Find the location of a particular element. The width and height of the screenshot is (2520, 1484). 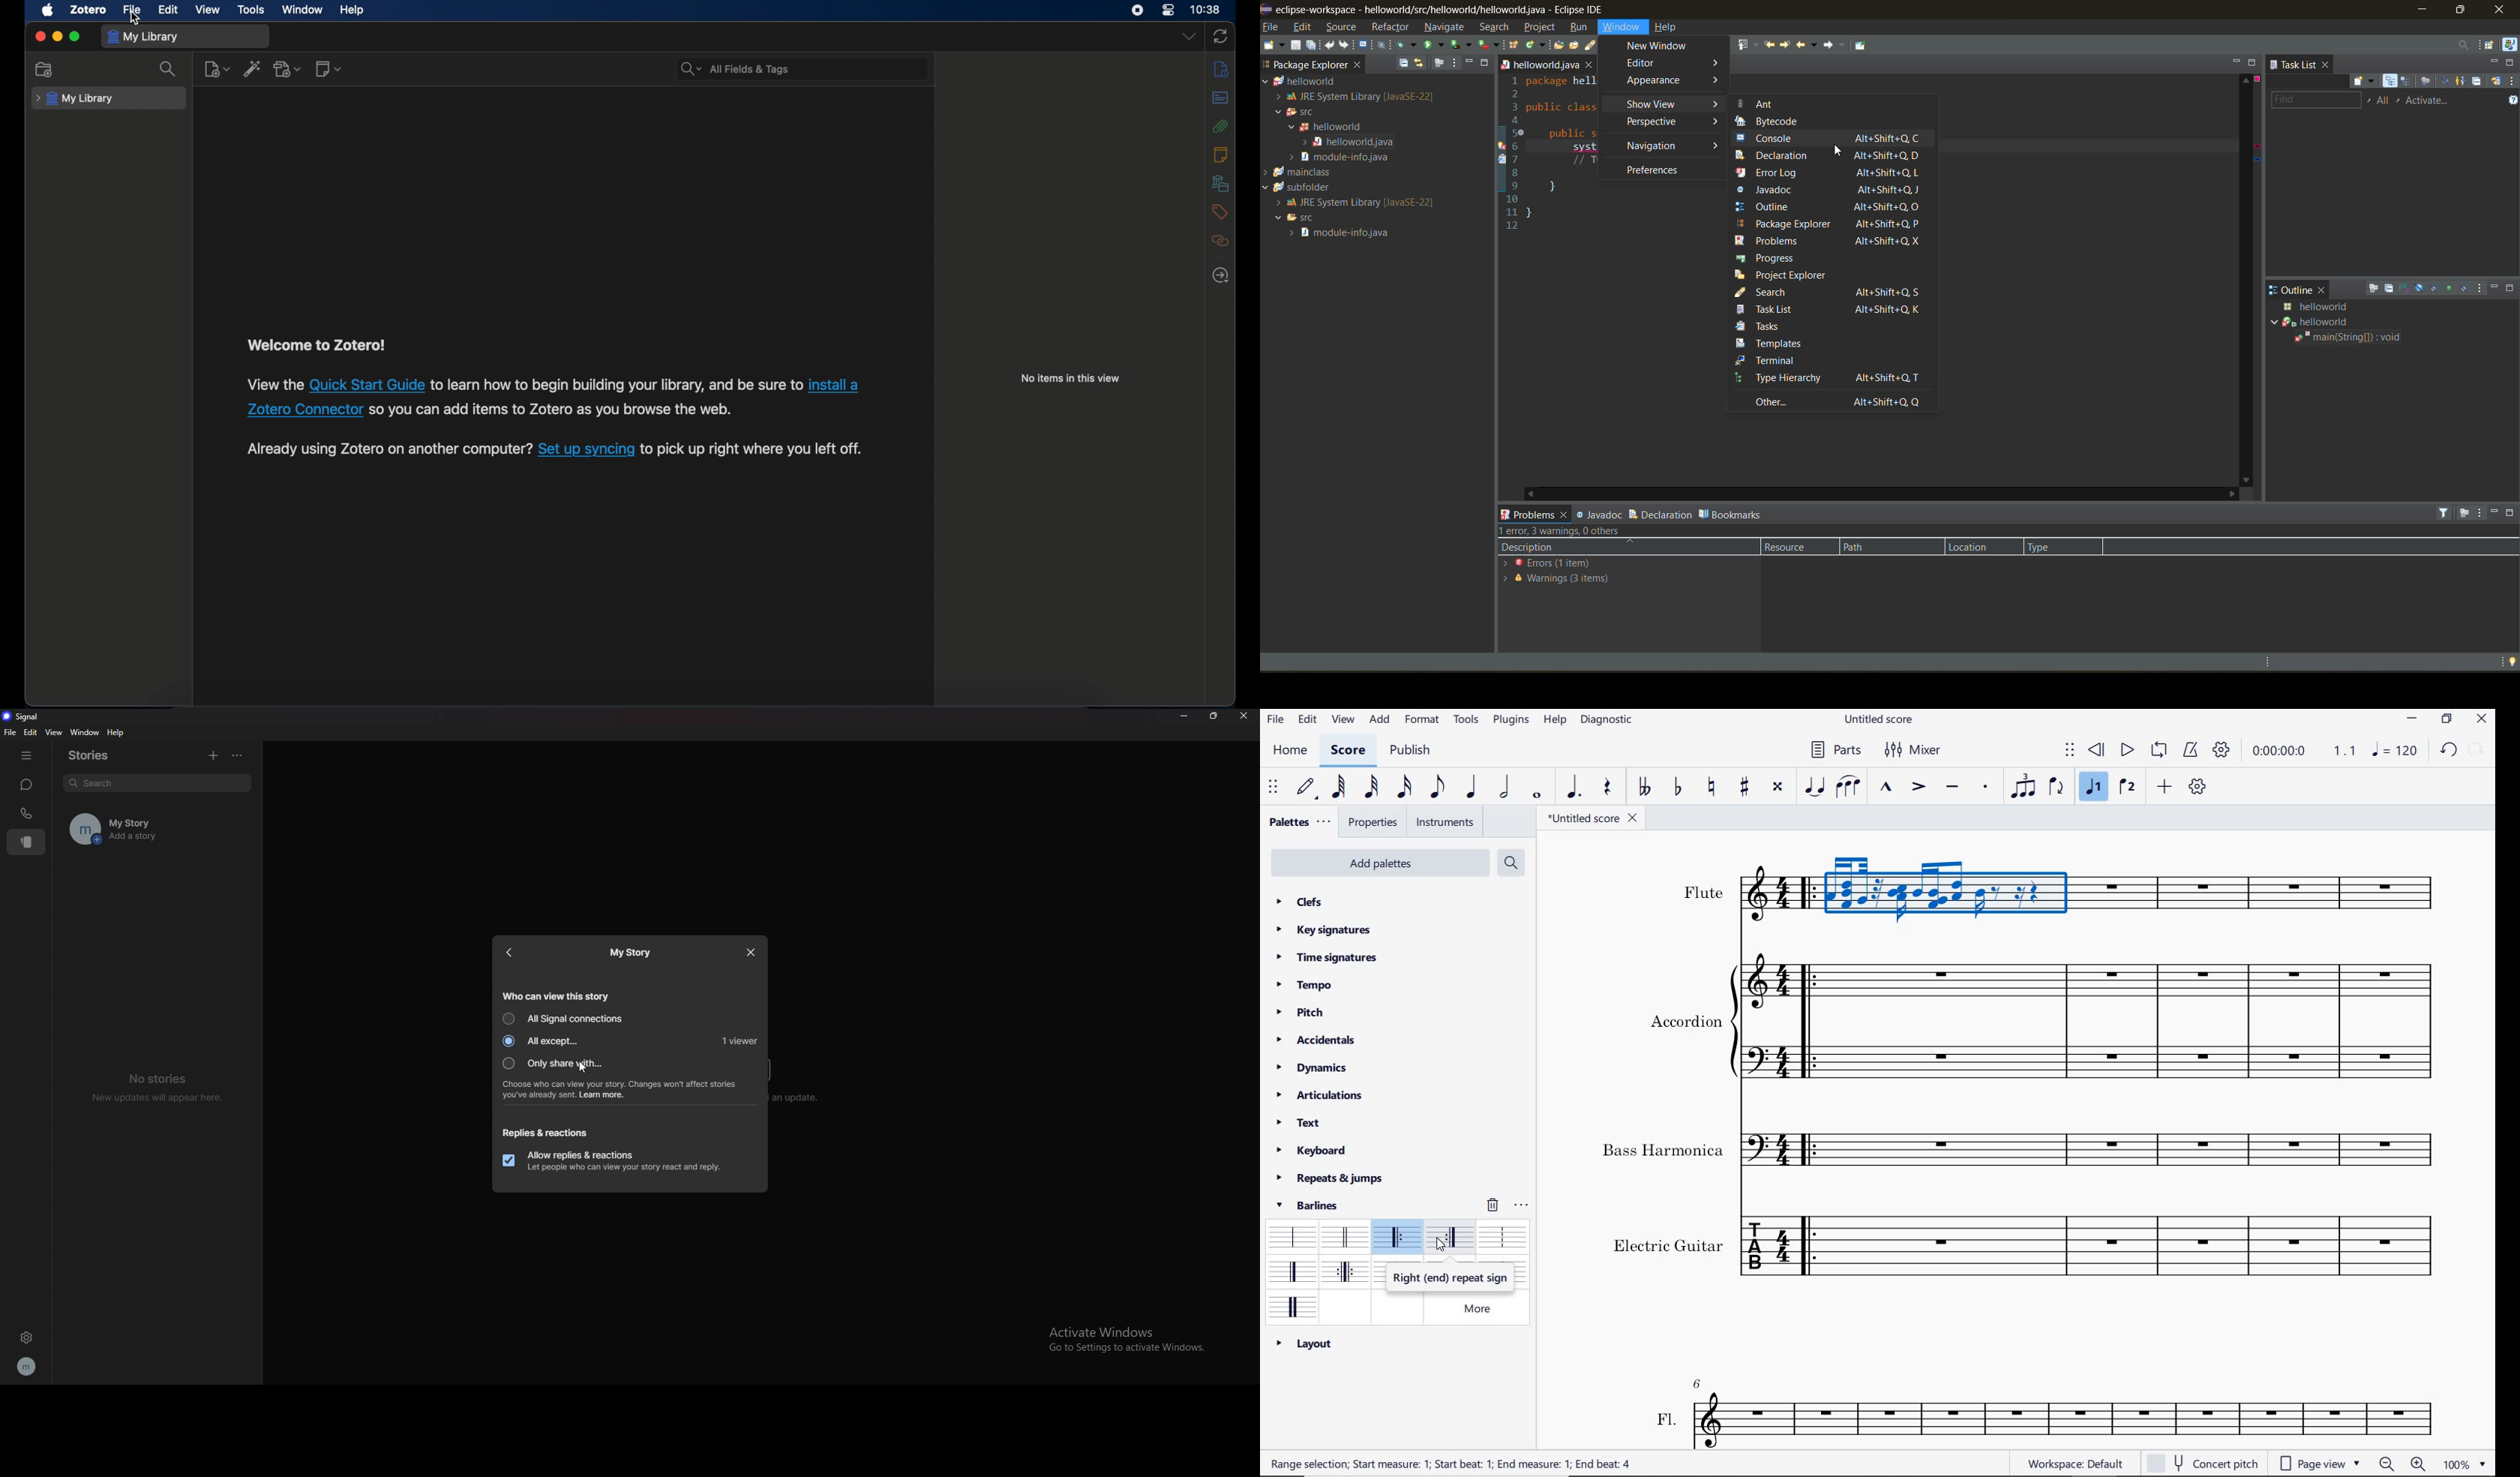

java class details is located at coordinates (2342, 306).